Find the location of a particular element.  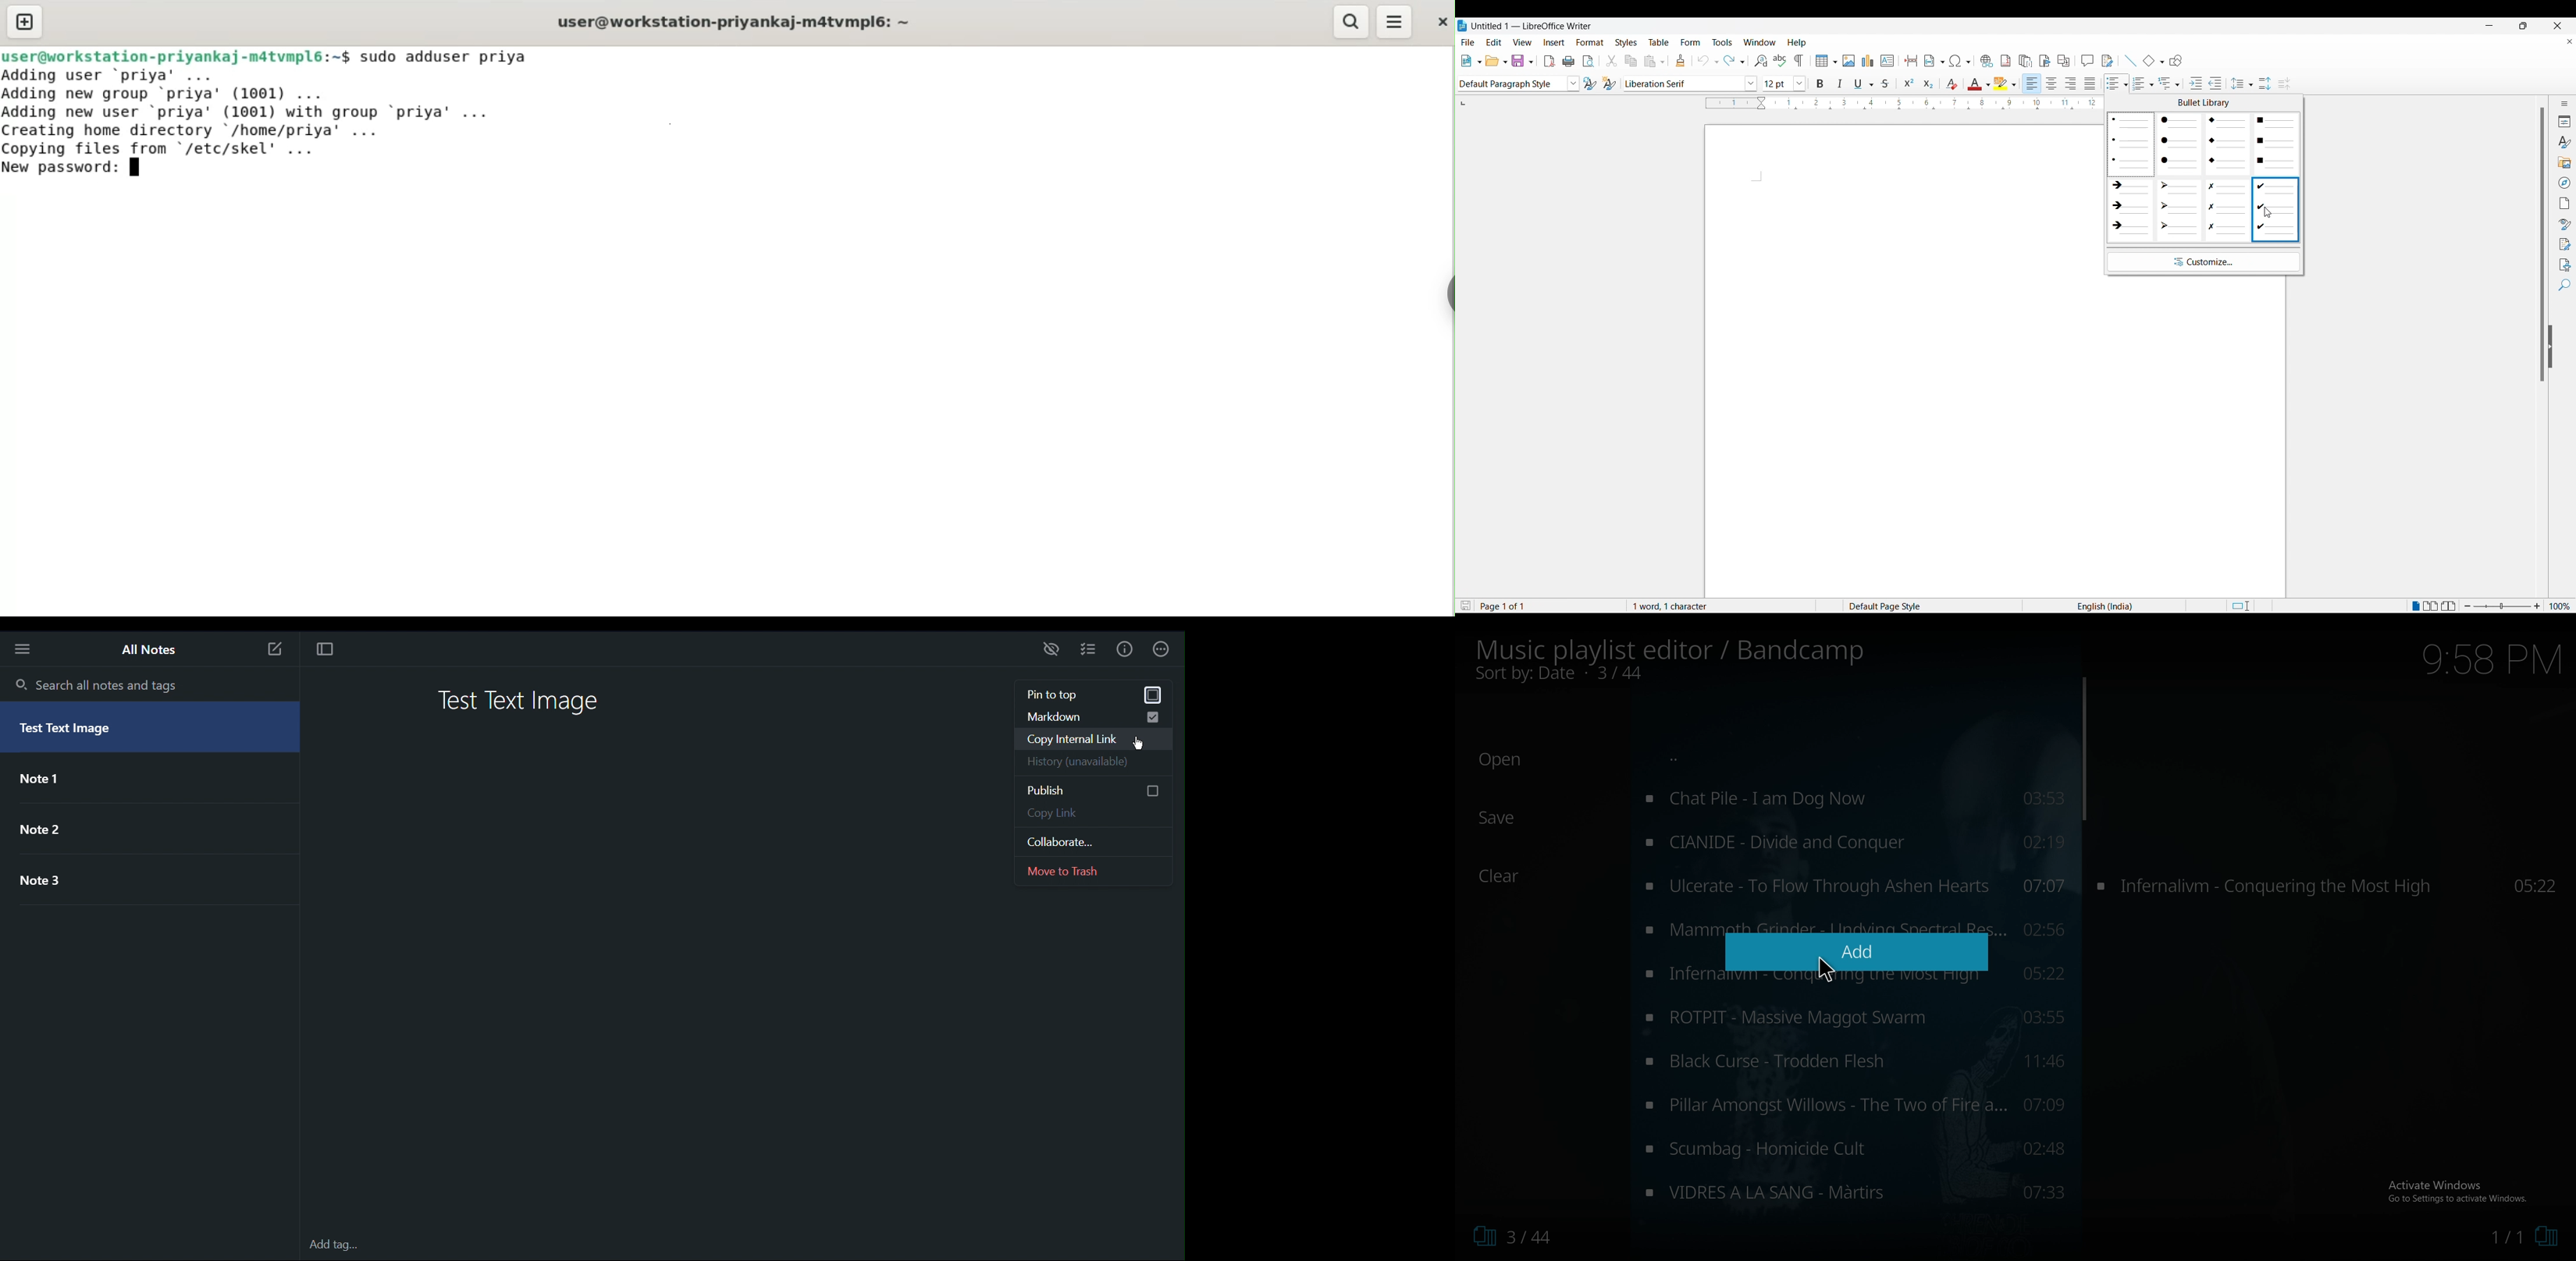

subscript is located at coordinates (1928, 82).